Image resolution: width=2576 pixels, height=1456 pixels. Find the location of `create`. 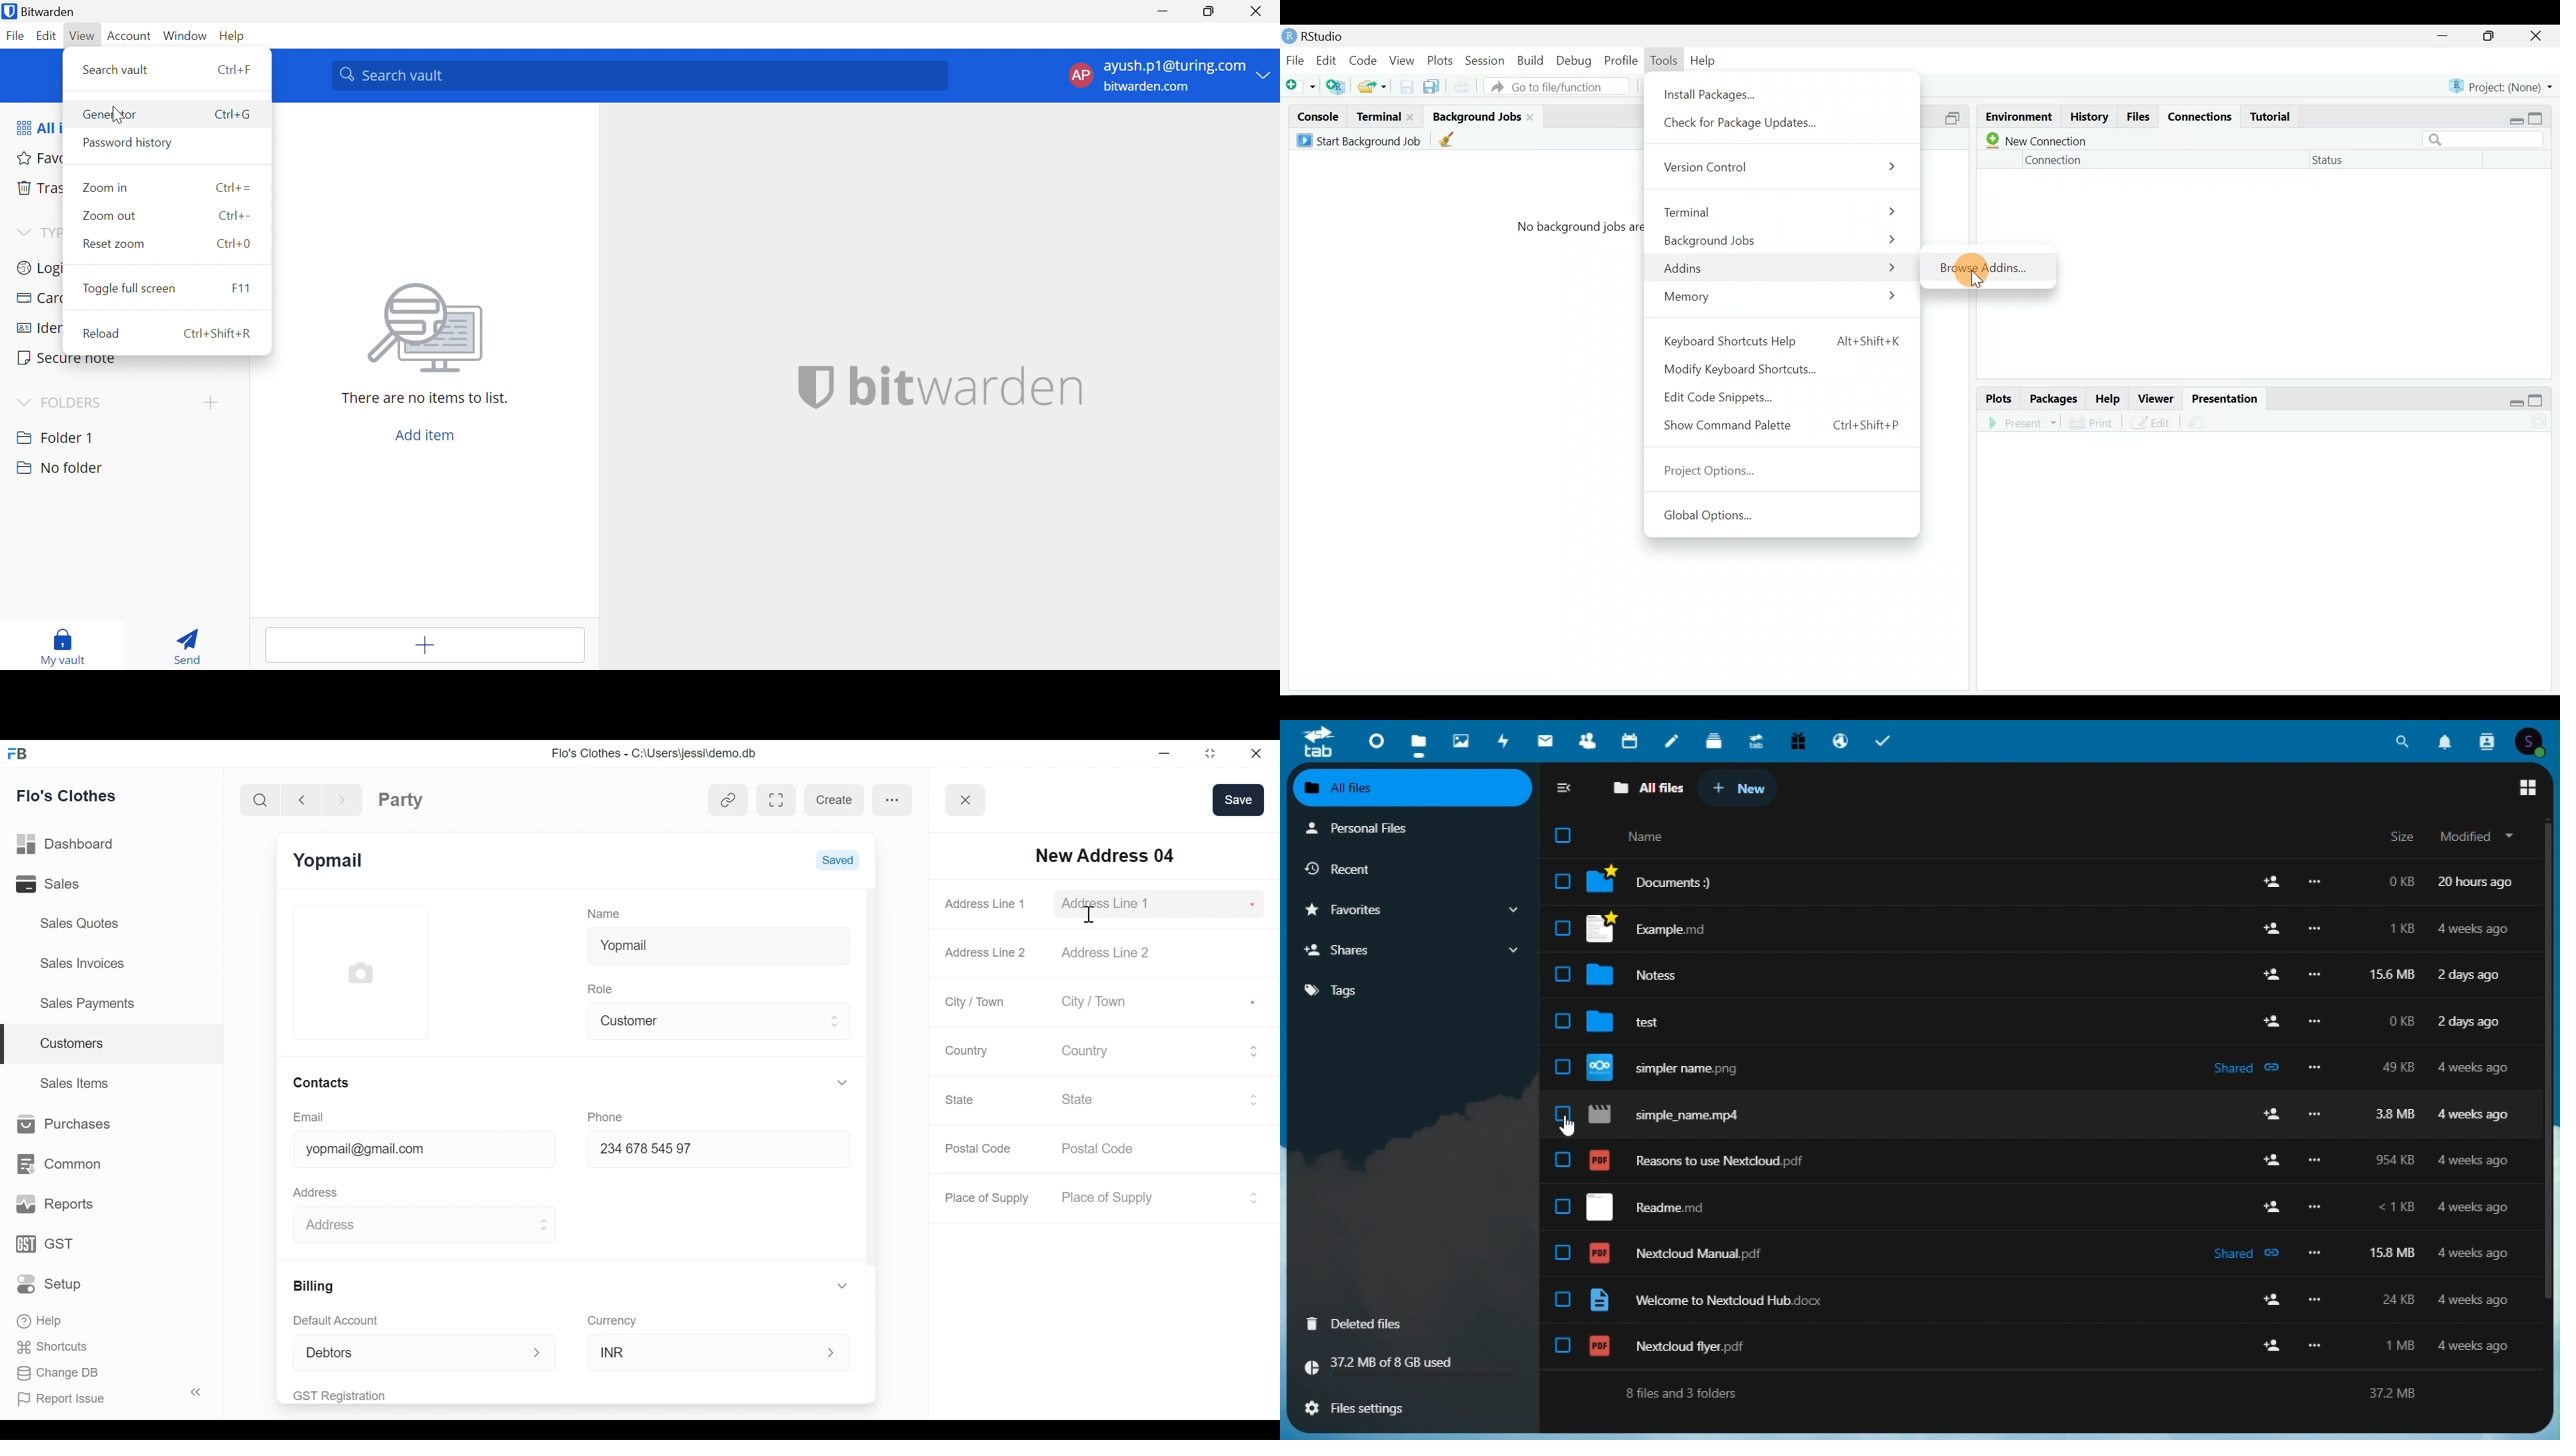

create is located at coordinates (833, 800).